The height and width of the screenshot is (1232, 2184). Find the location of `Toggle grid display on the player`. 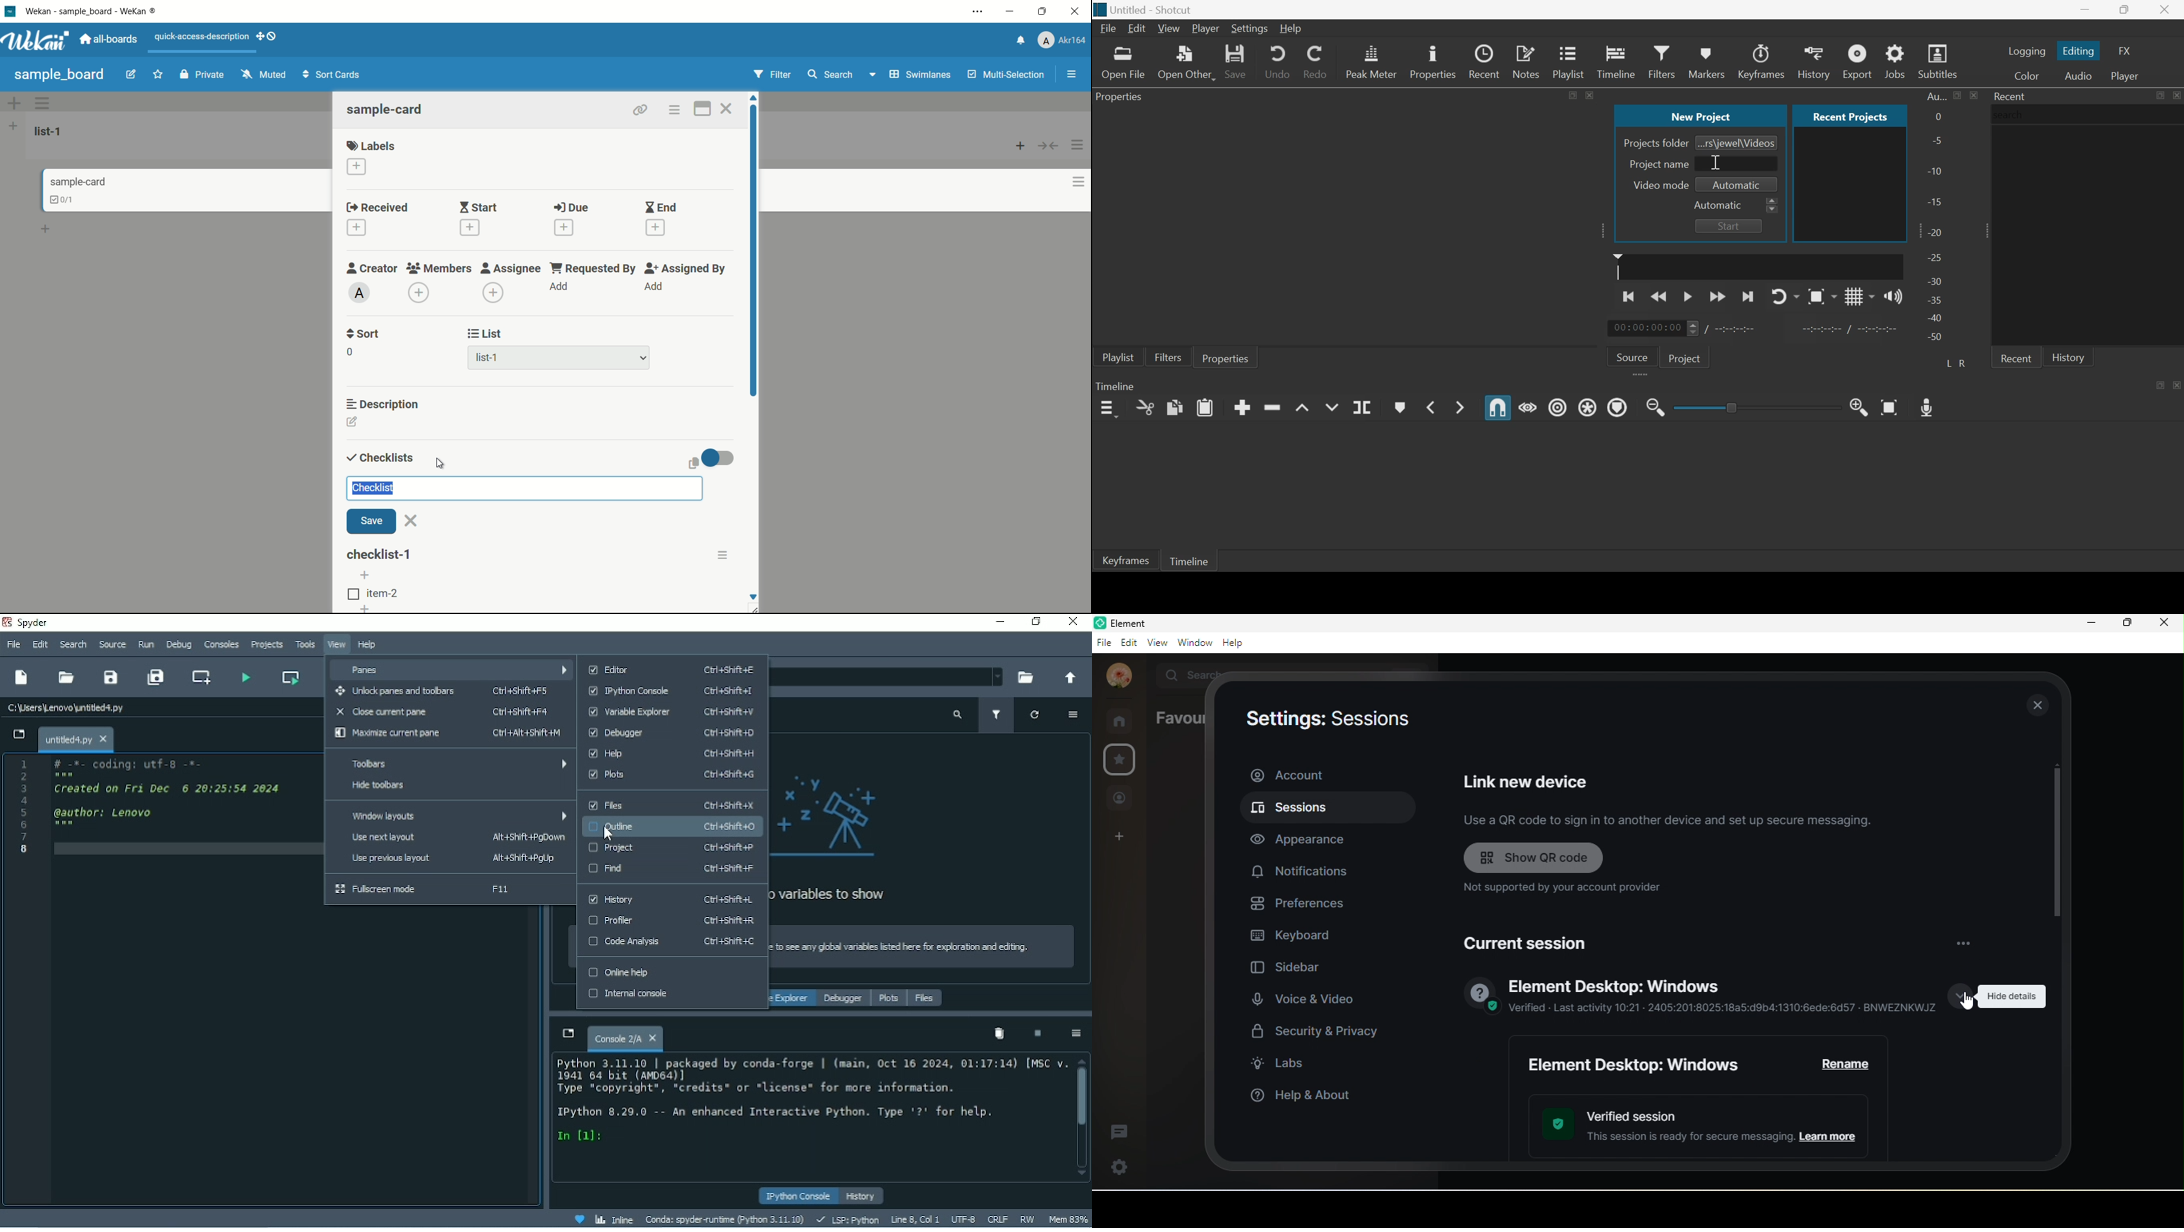

Toggle grid display on the player is located at coordinates (1860, 296).